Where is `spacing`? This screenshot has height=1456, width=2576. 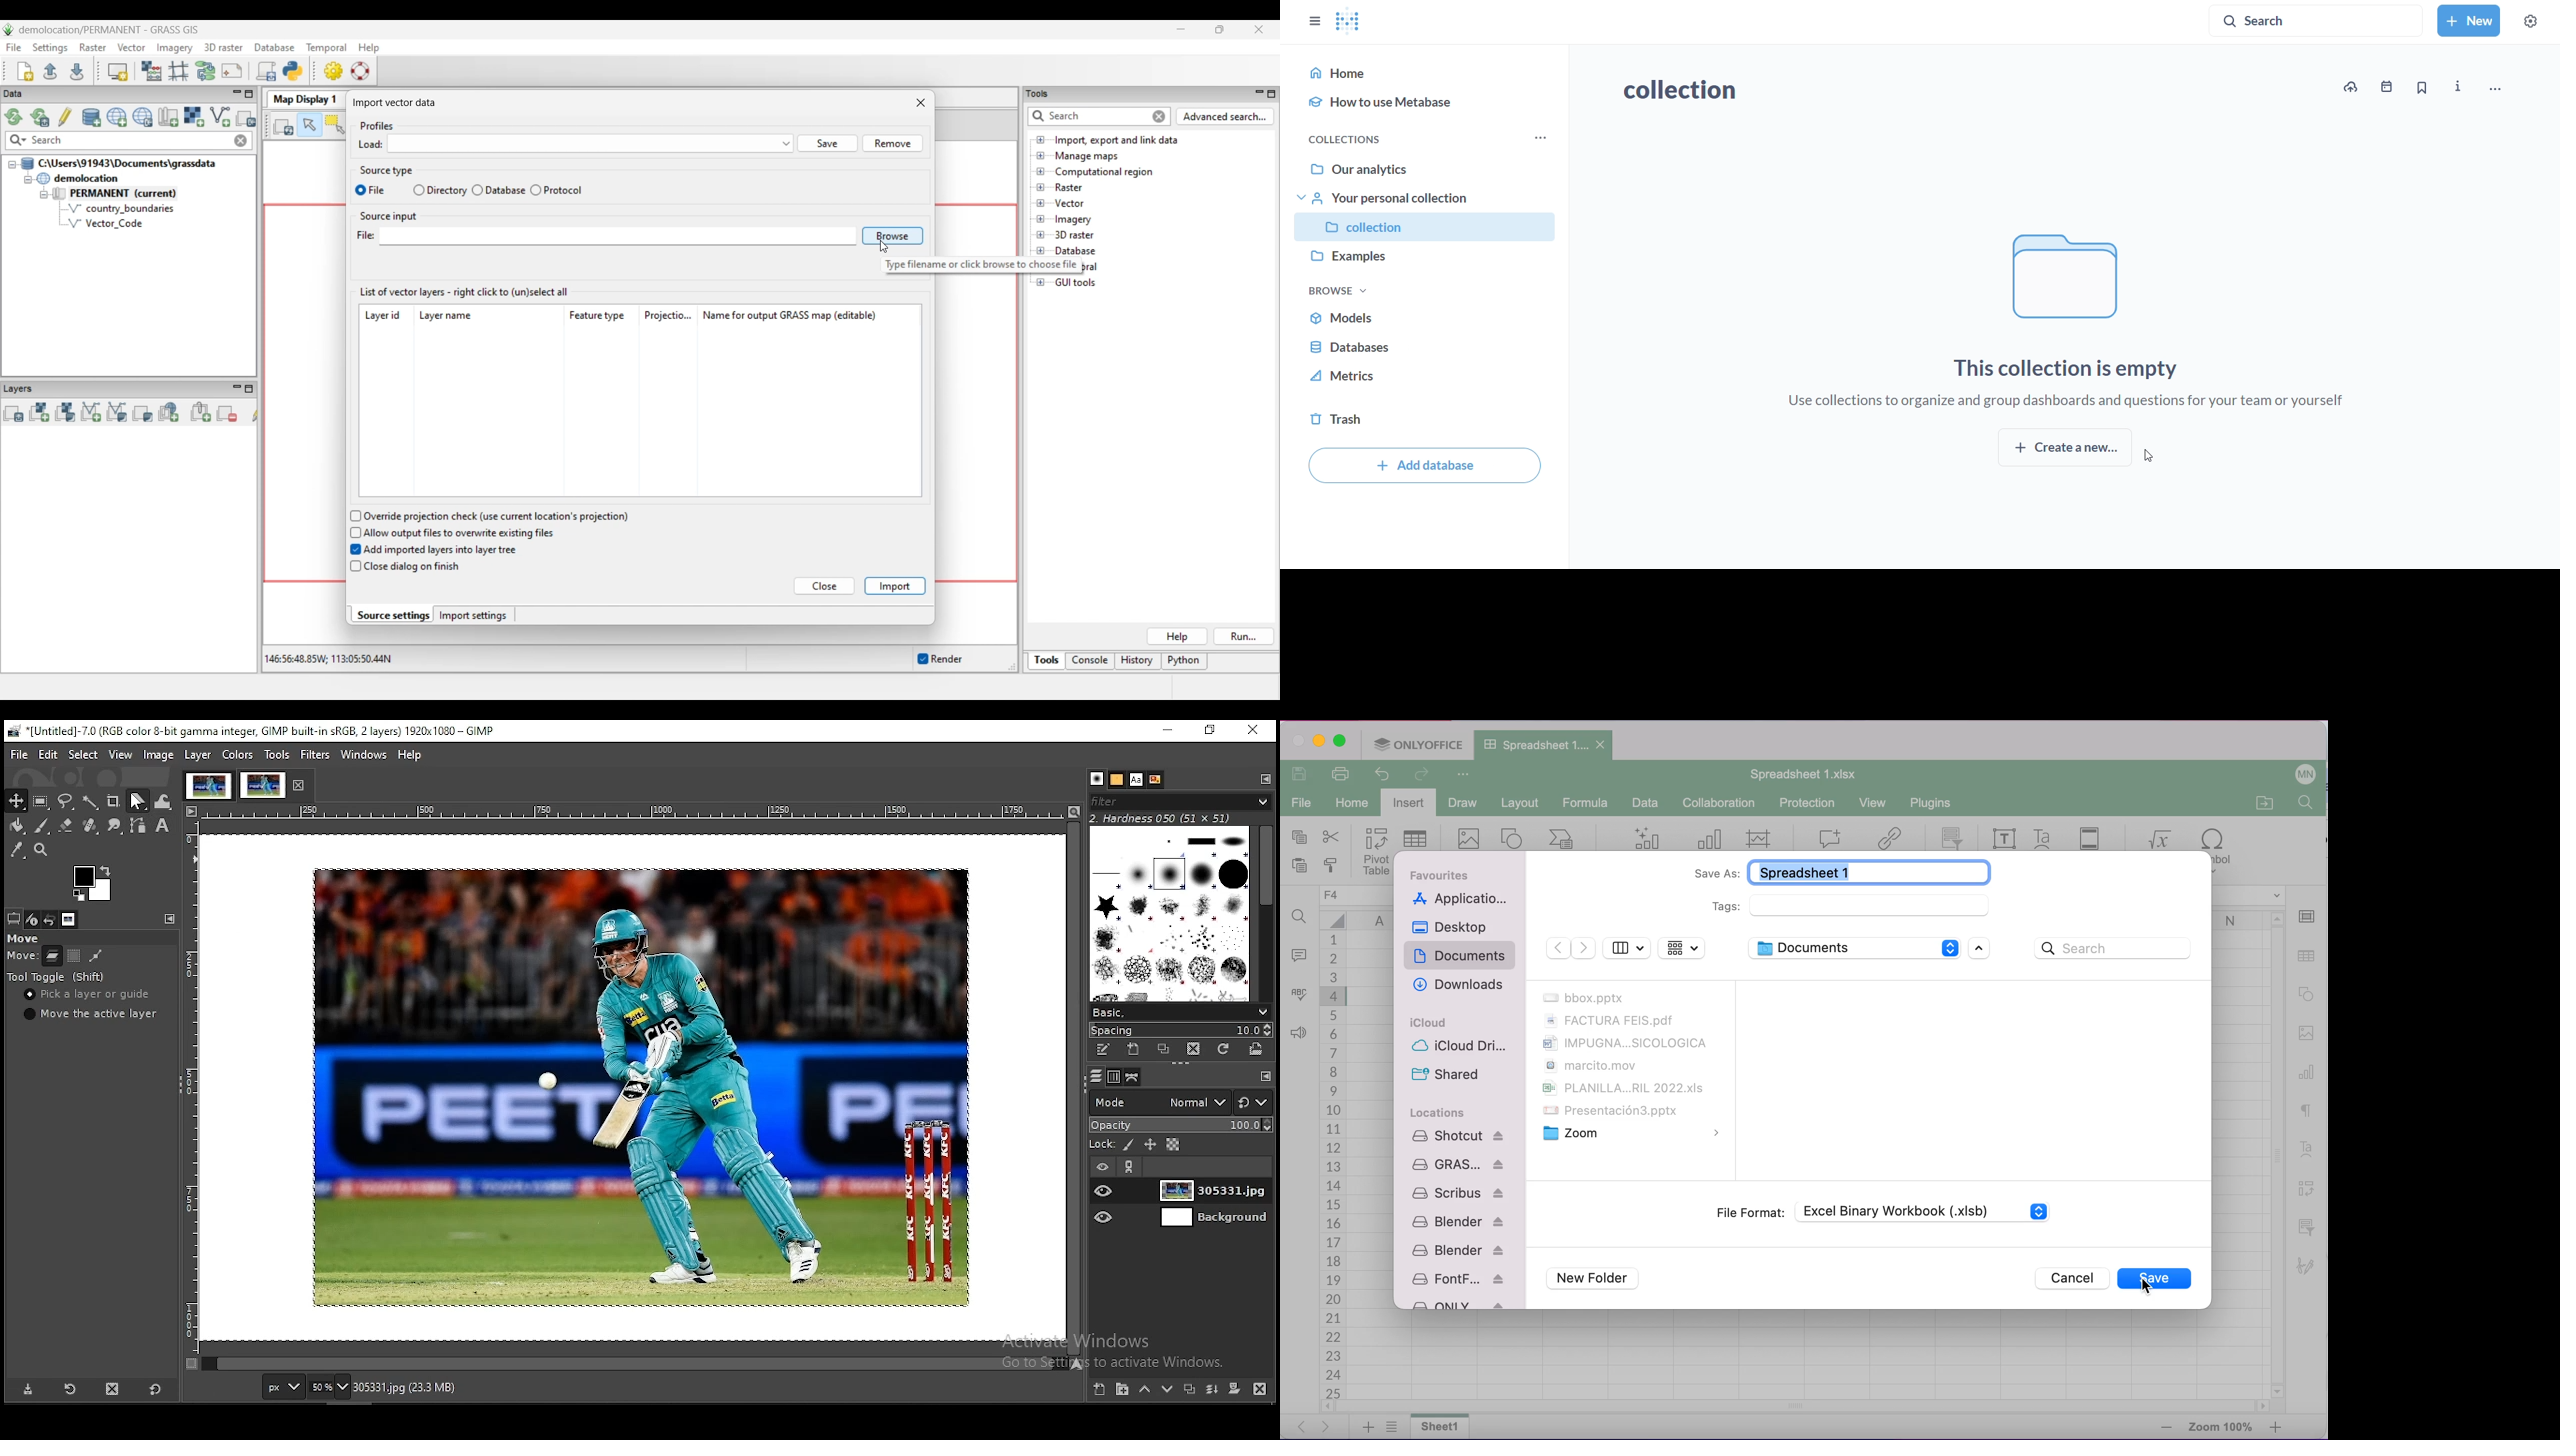 spacing is located at coordinates (1184, 1030).